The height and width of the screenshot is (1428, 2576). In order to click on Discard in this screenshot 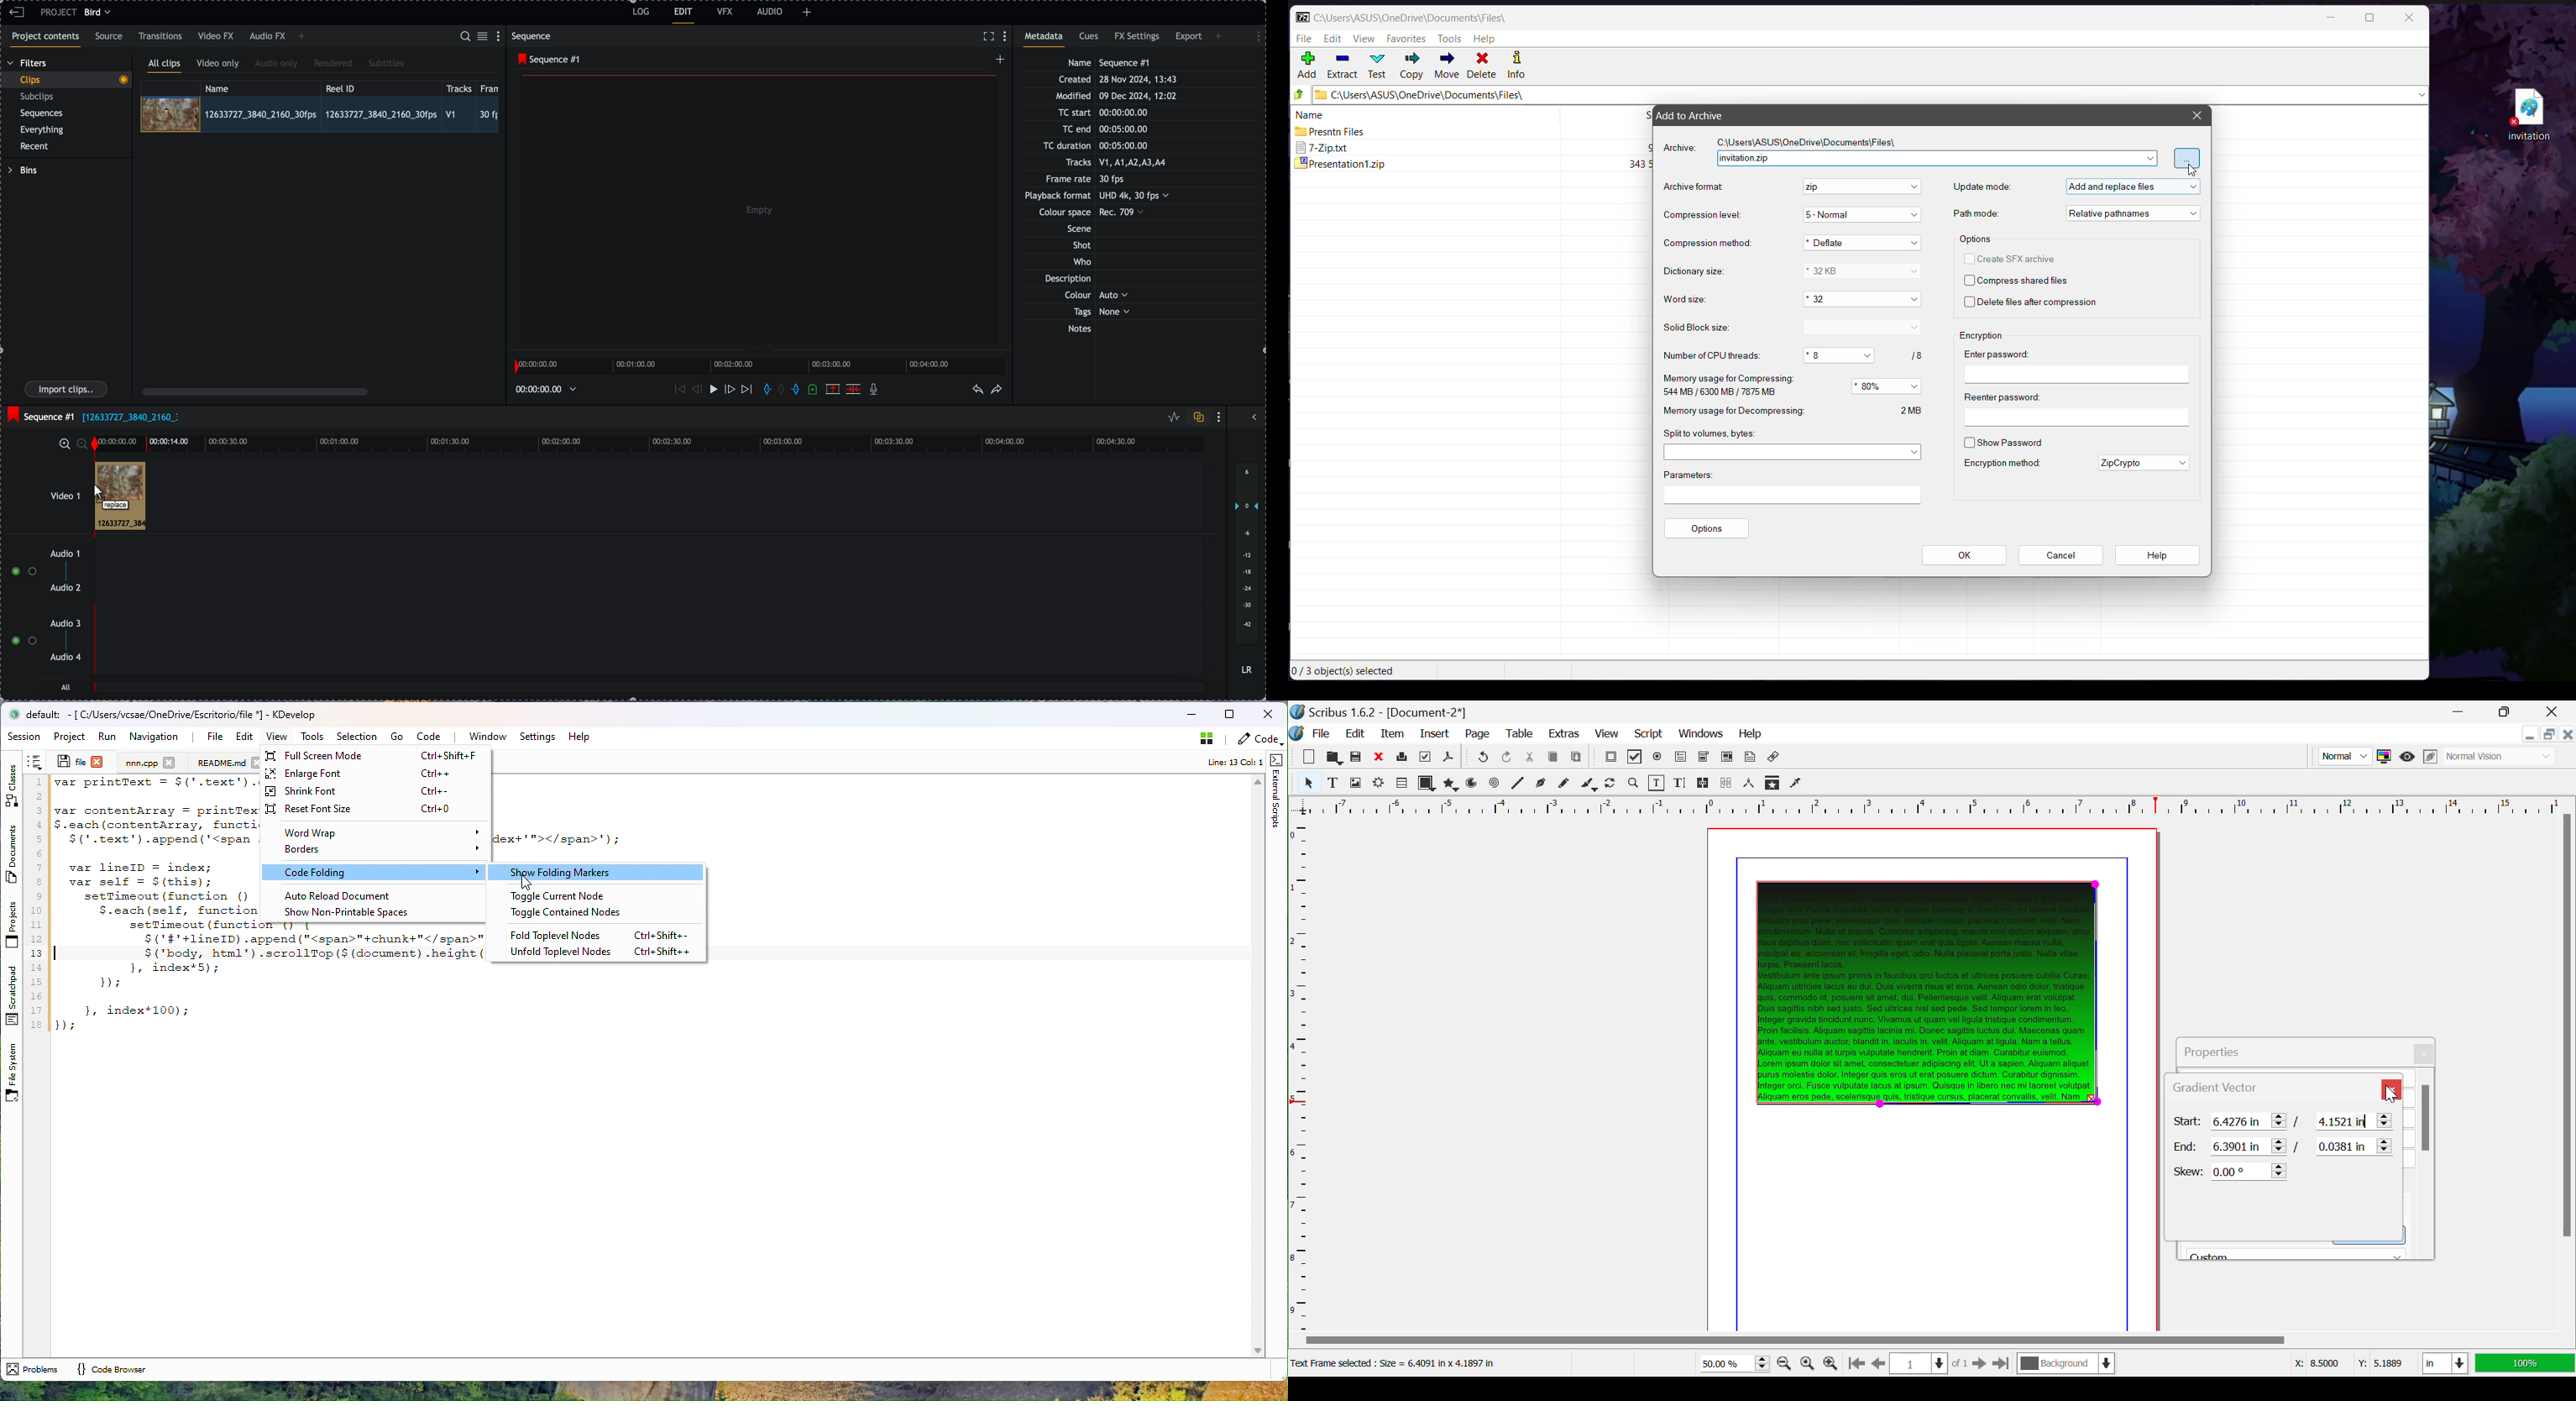, I will do `click(1379, 757)`.